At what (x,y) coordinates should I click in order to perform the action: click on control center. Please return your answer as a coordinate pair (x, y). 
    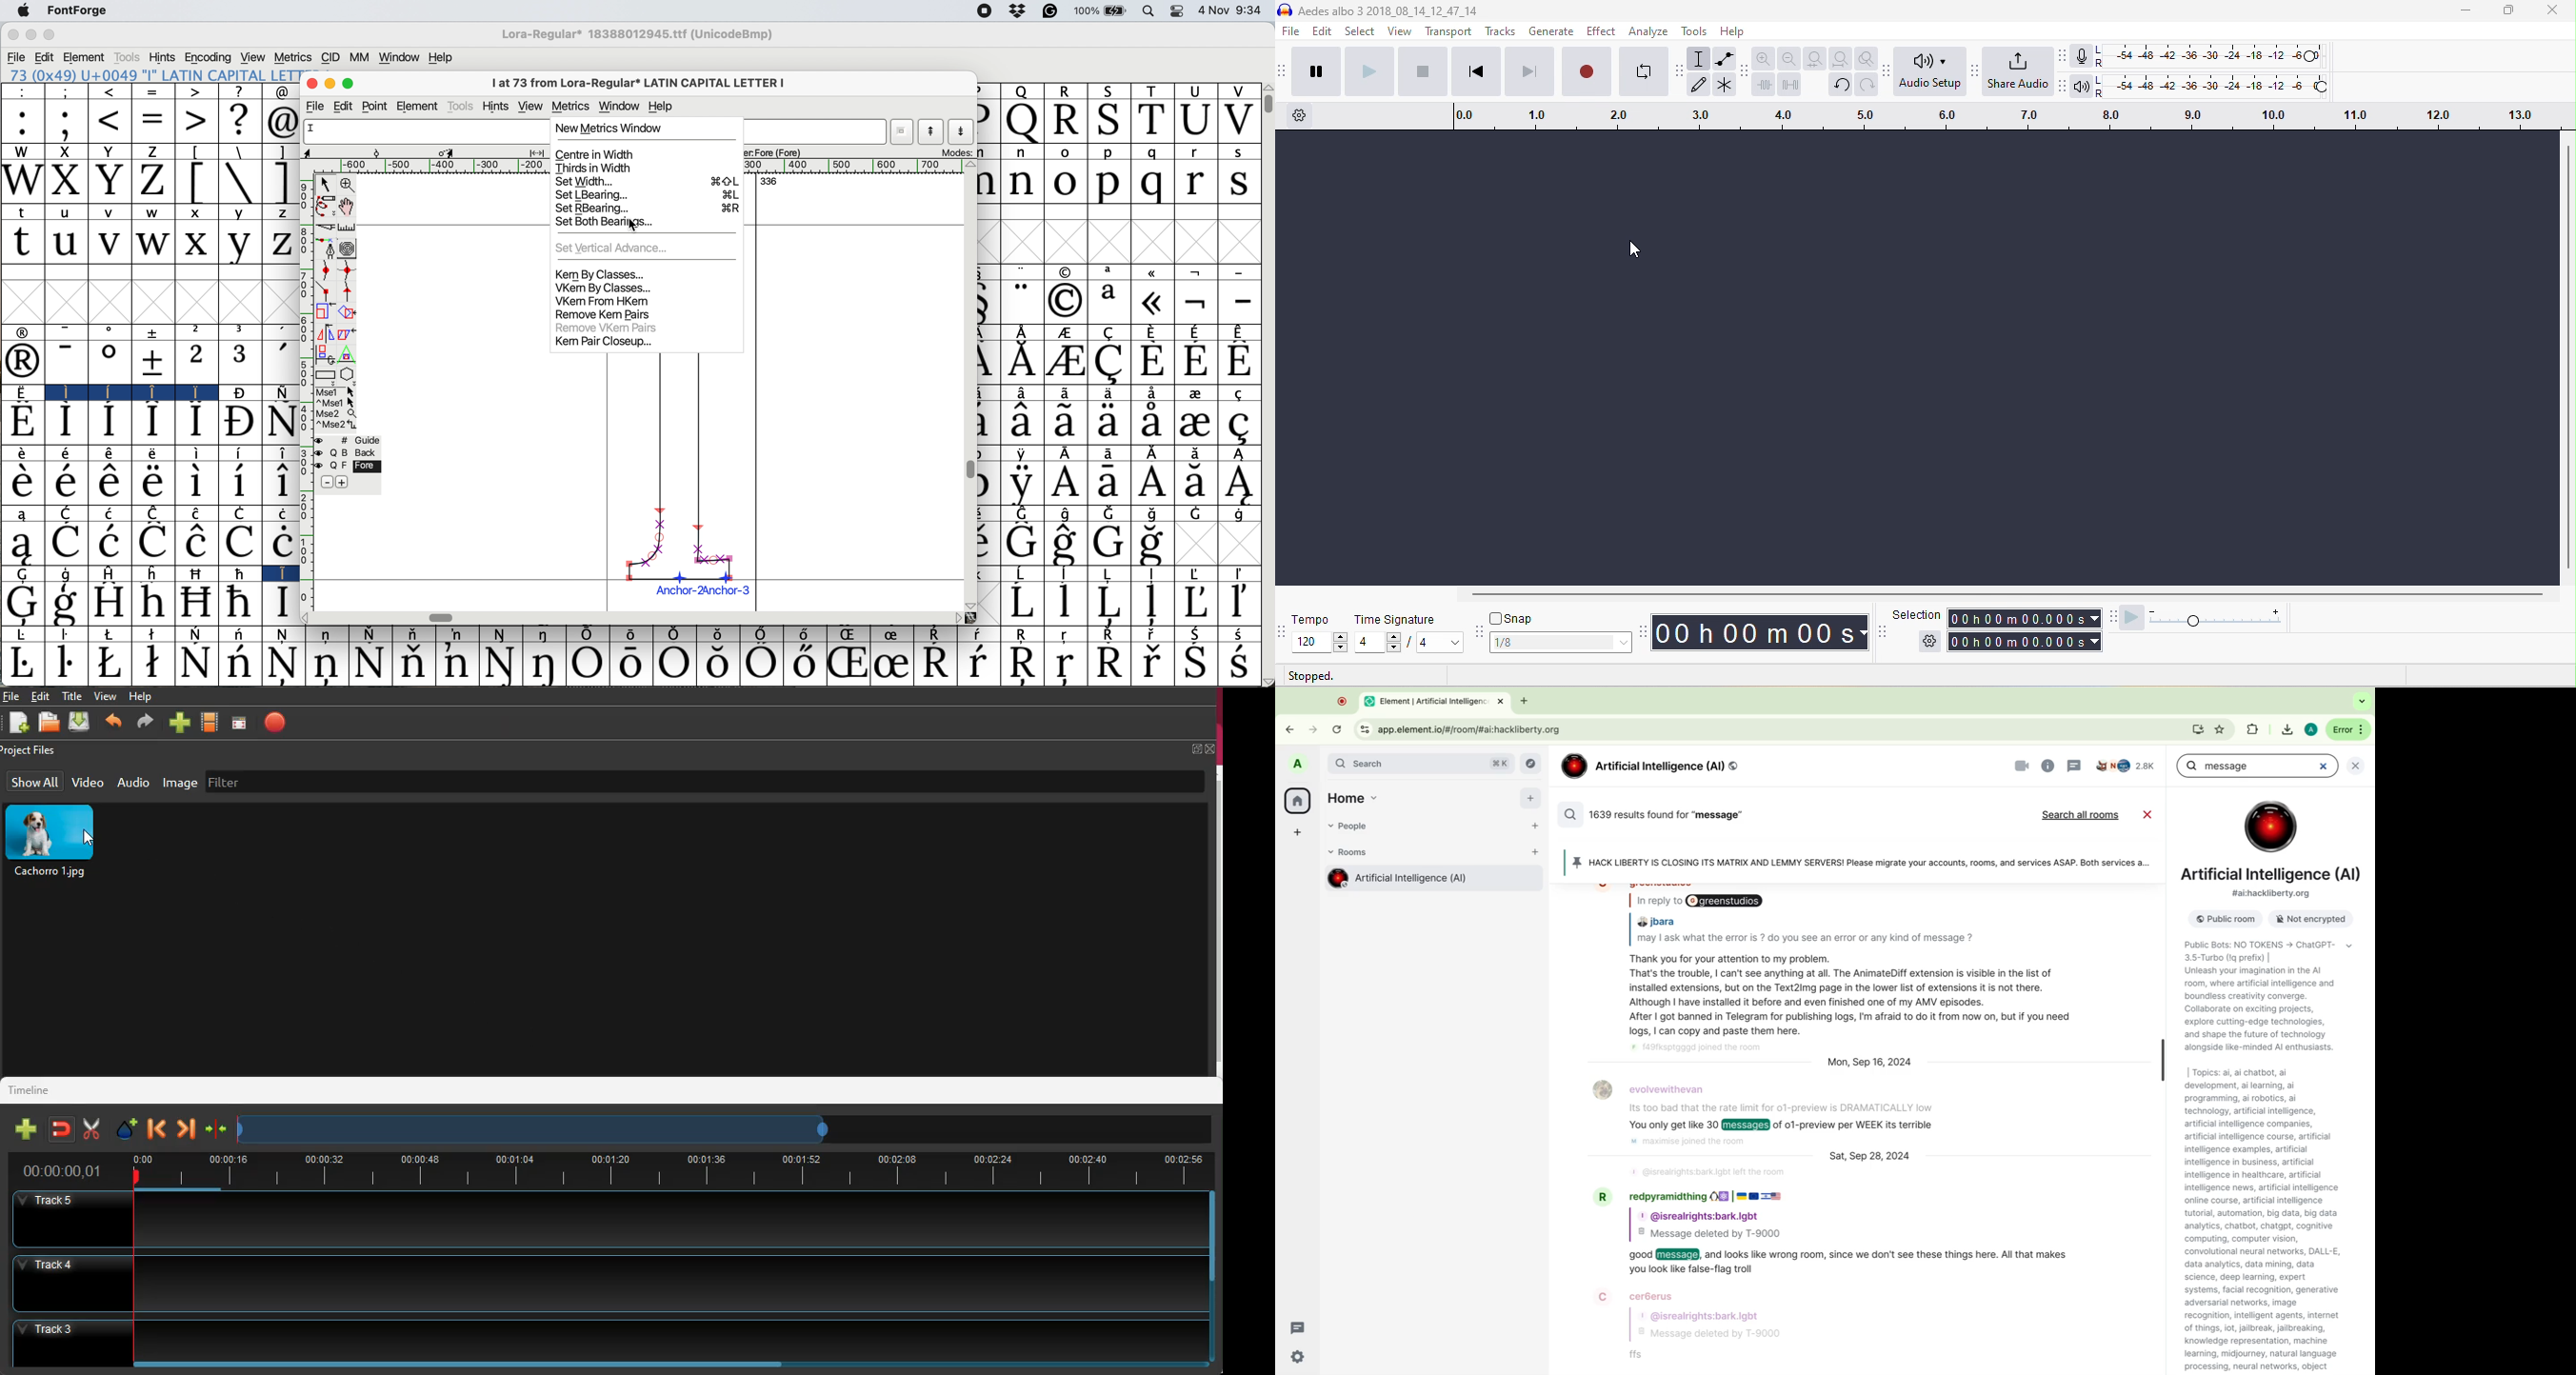
    Looking at the image, I should click on (1180, 12).